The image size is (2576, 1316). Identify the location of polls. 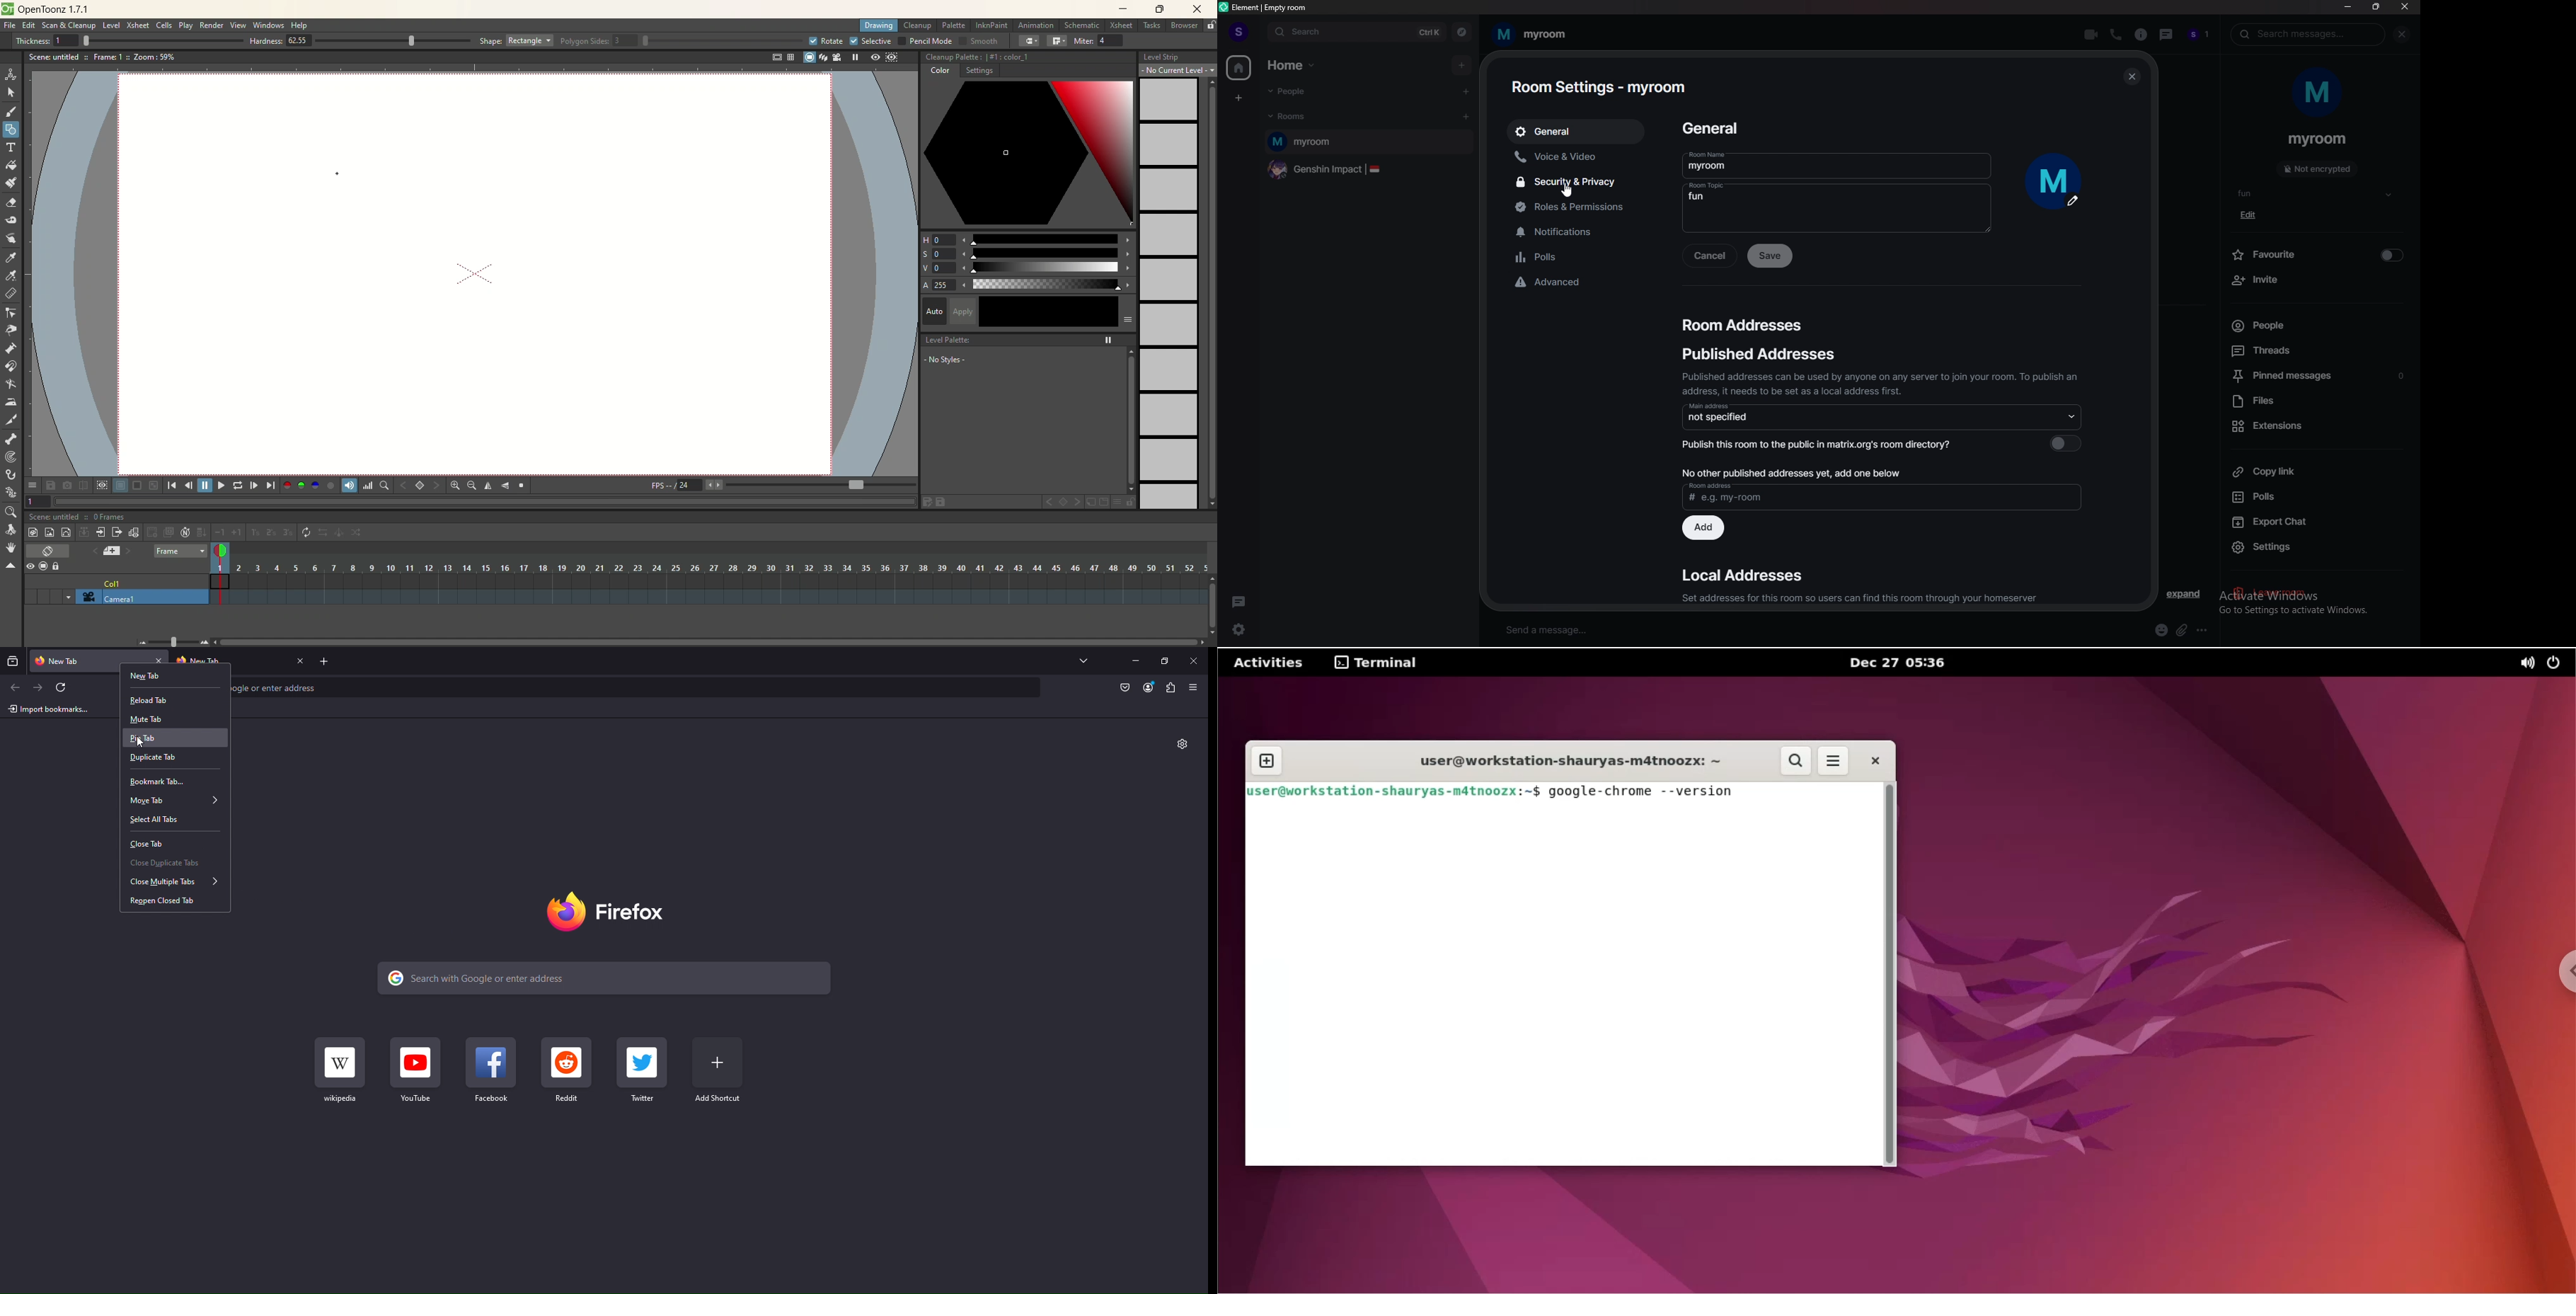
(1581, 259).